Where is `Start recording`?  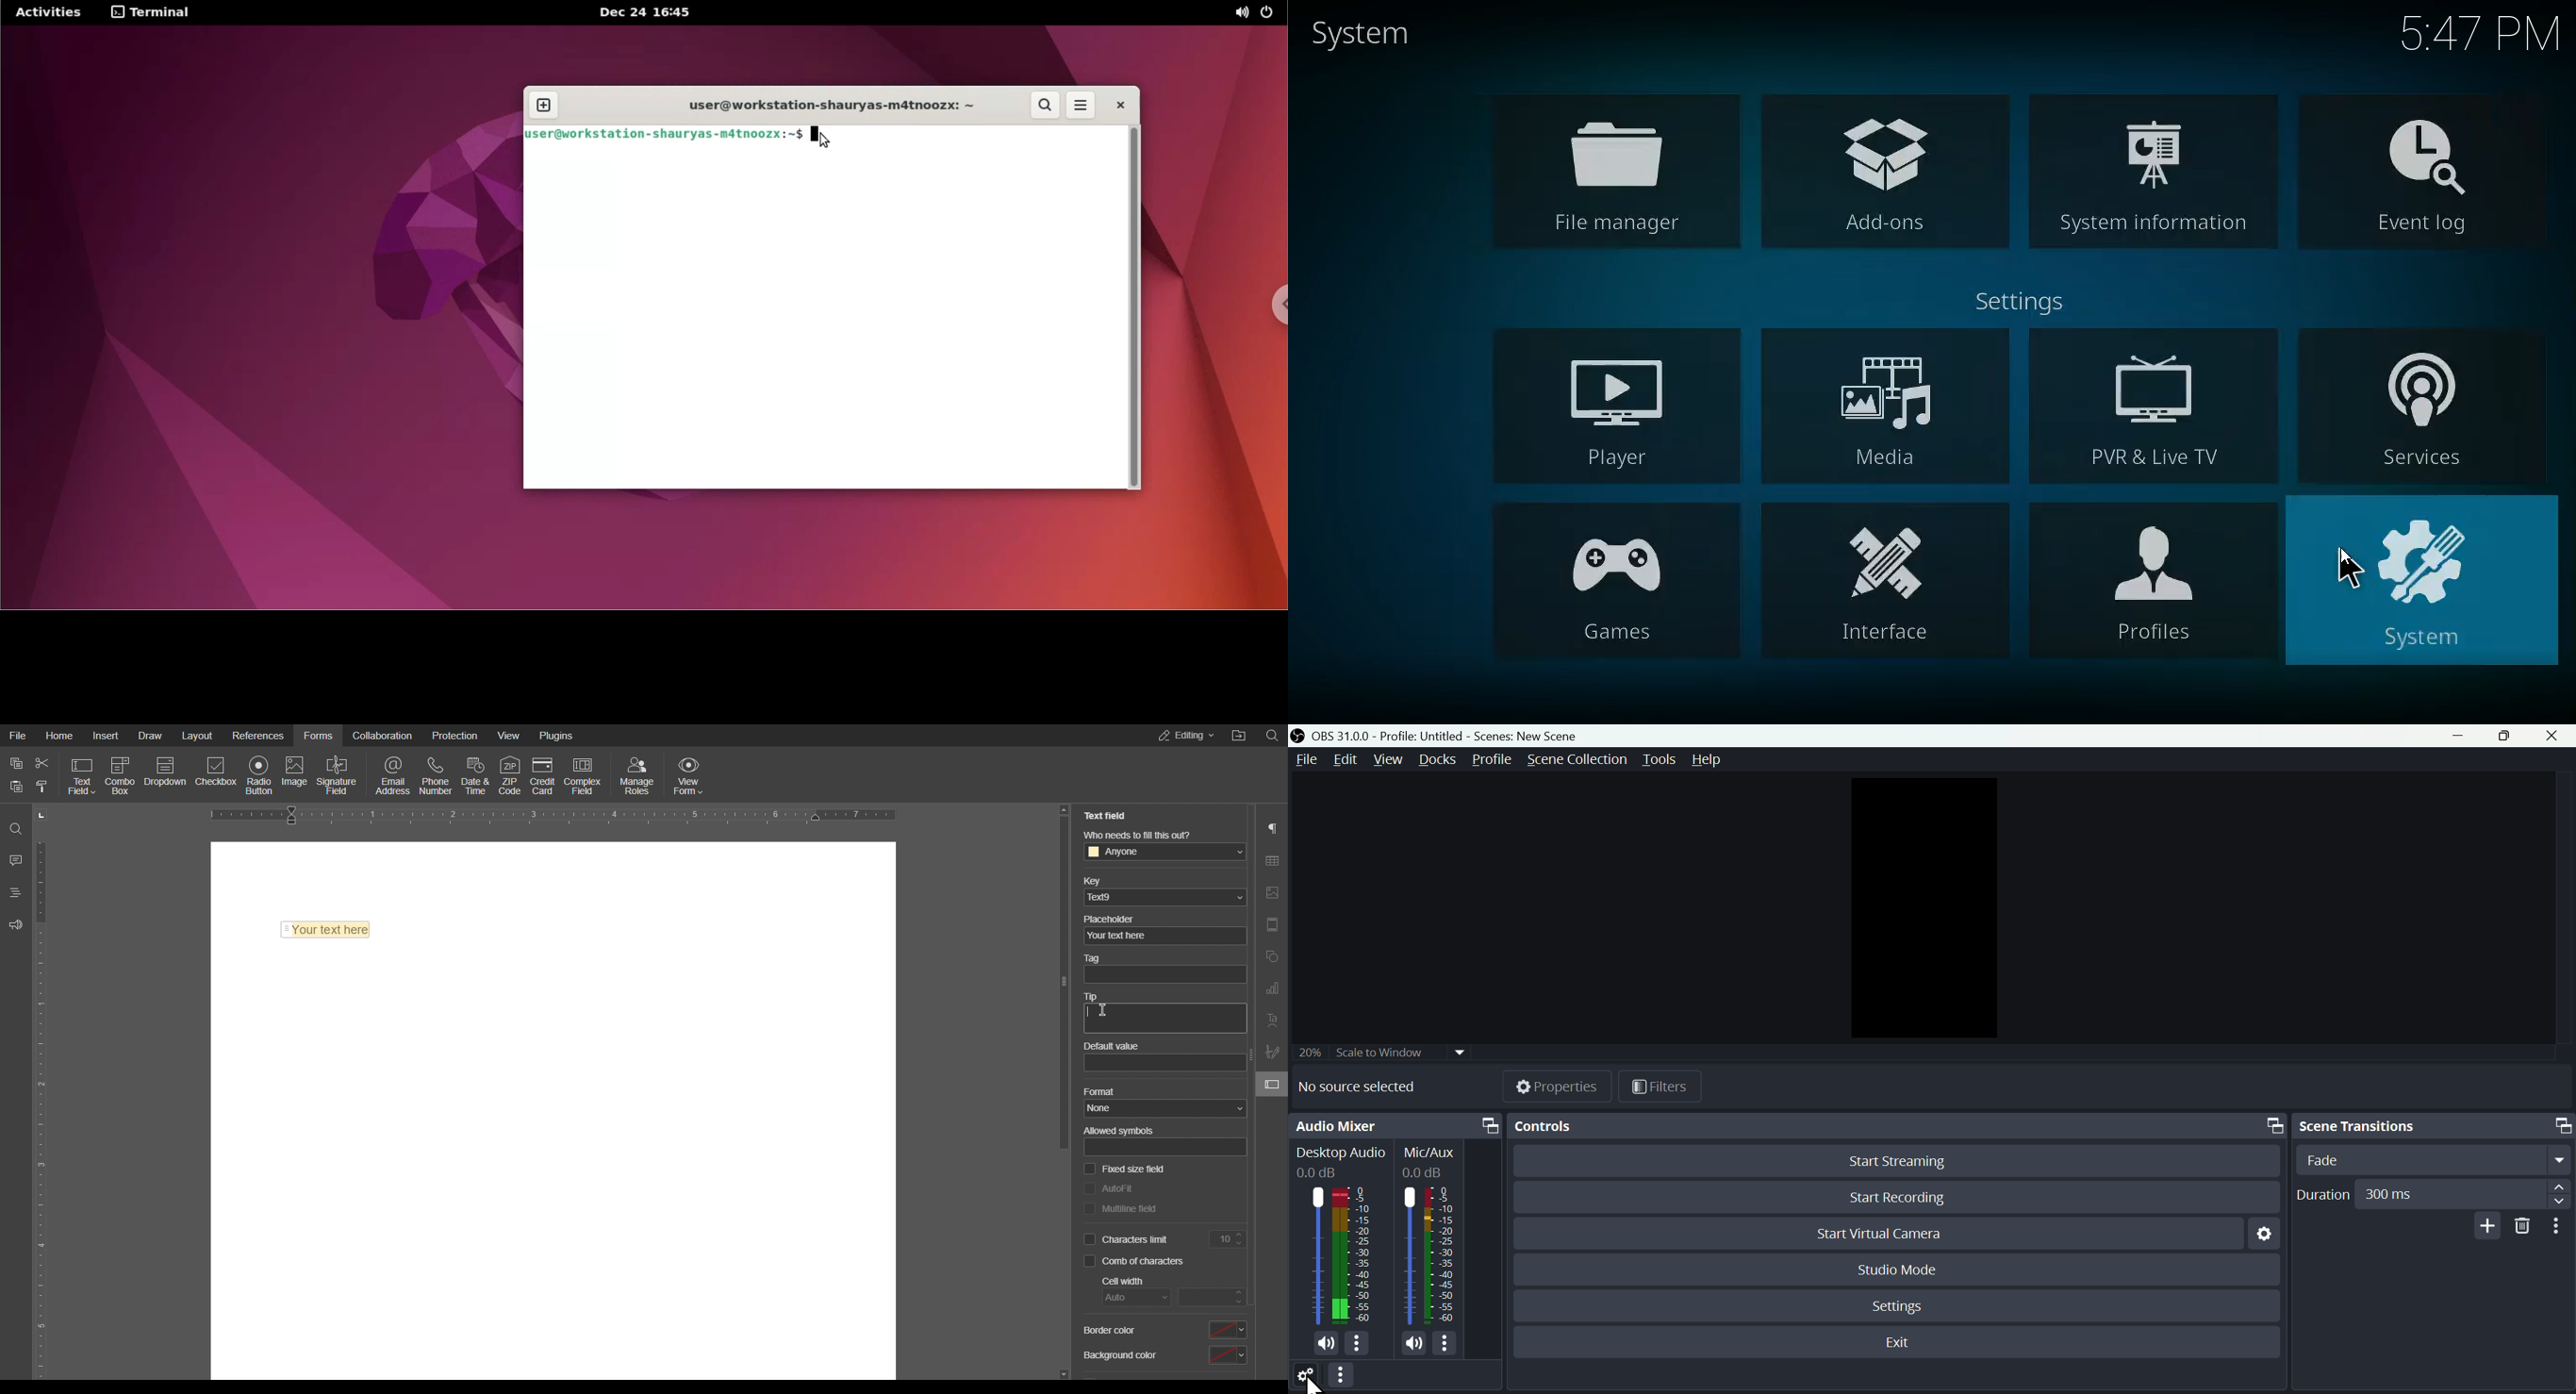 Start recording is located at coordinates (1904, 1195).